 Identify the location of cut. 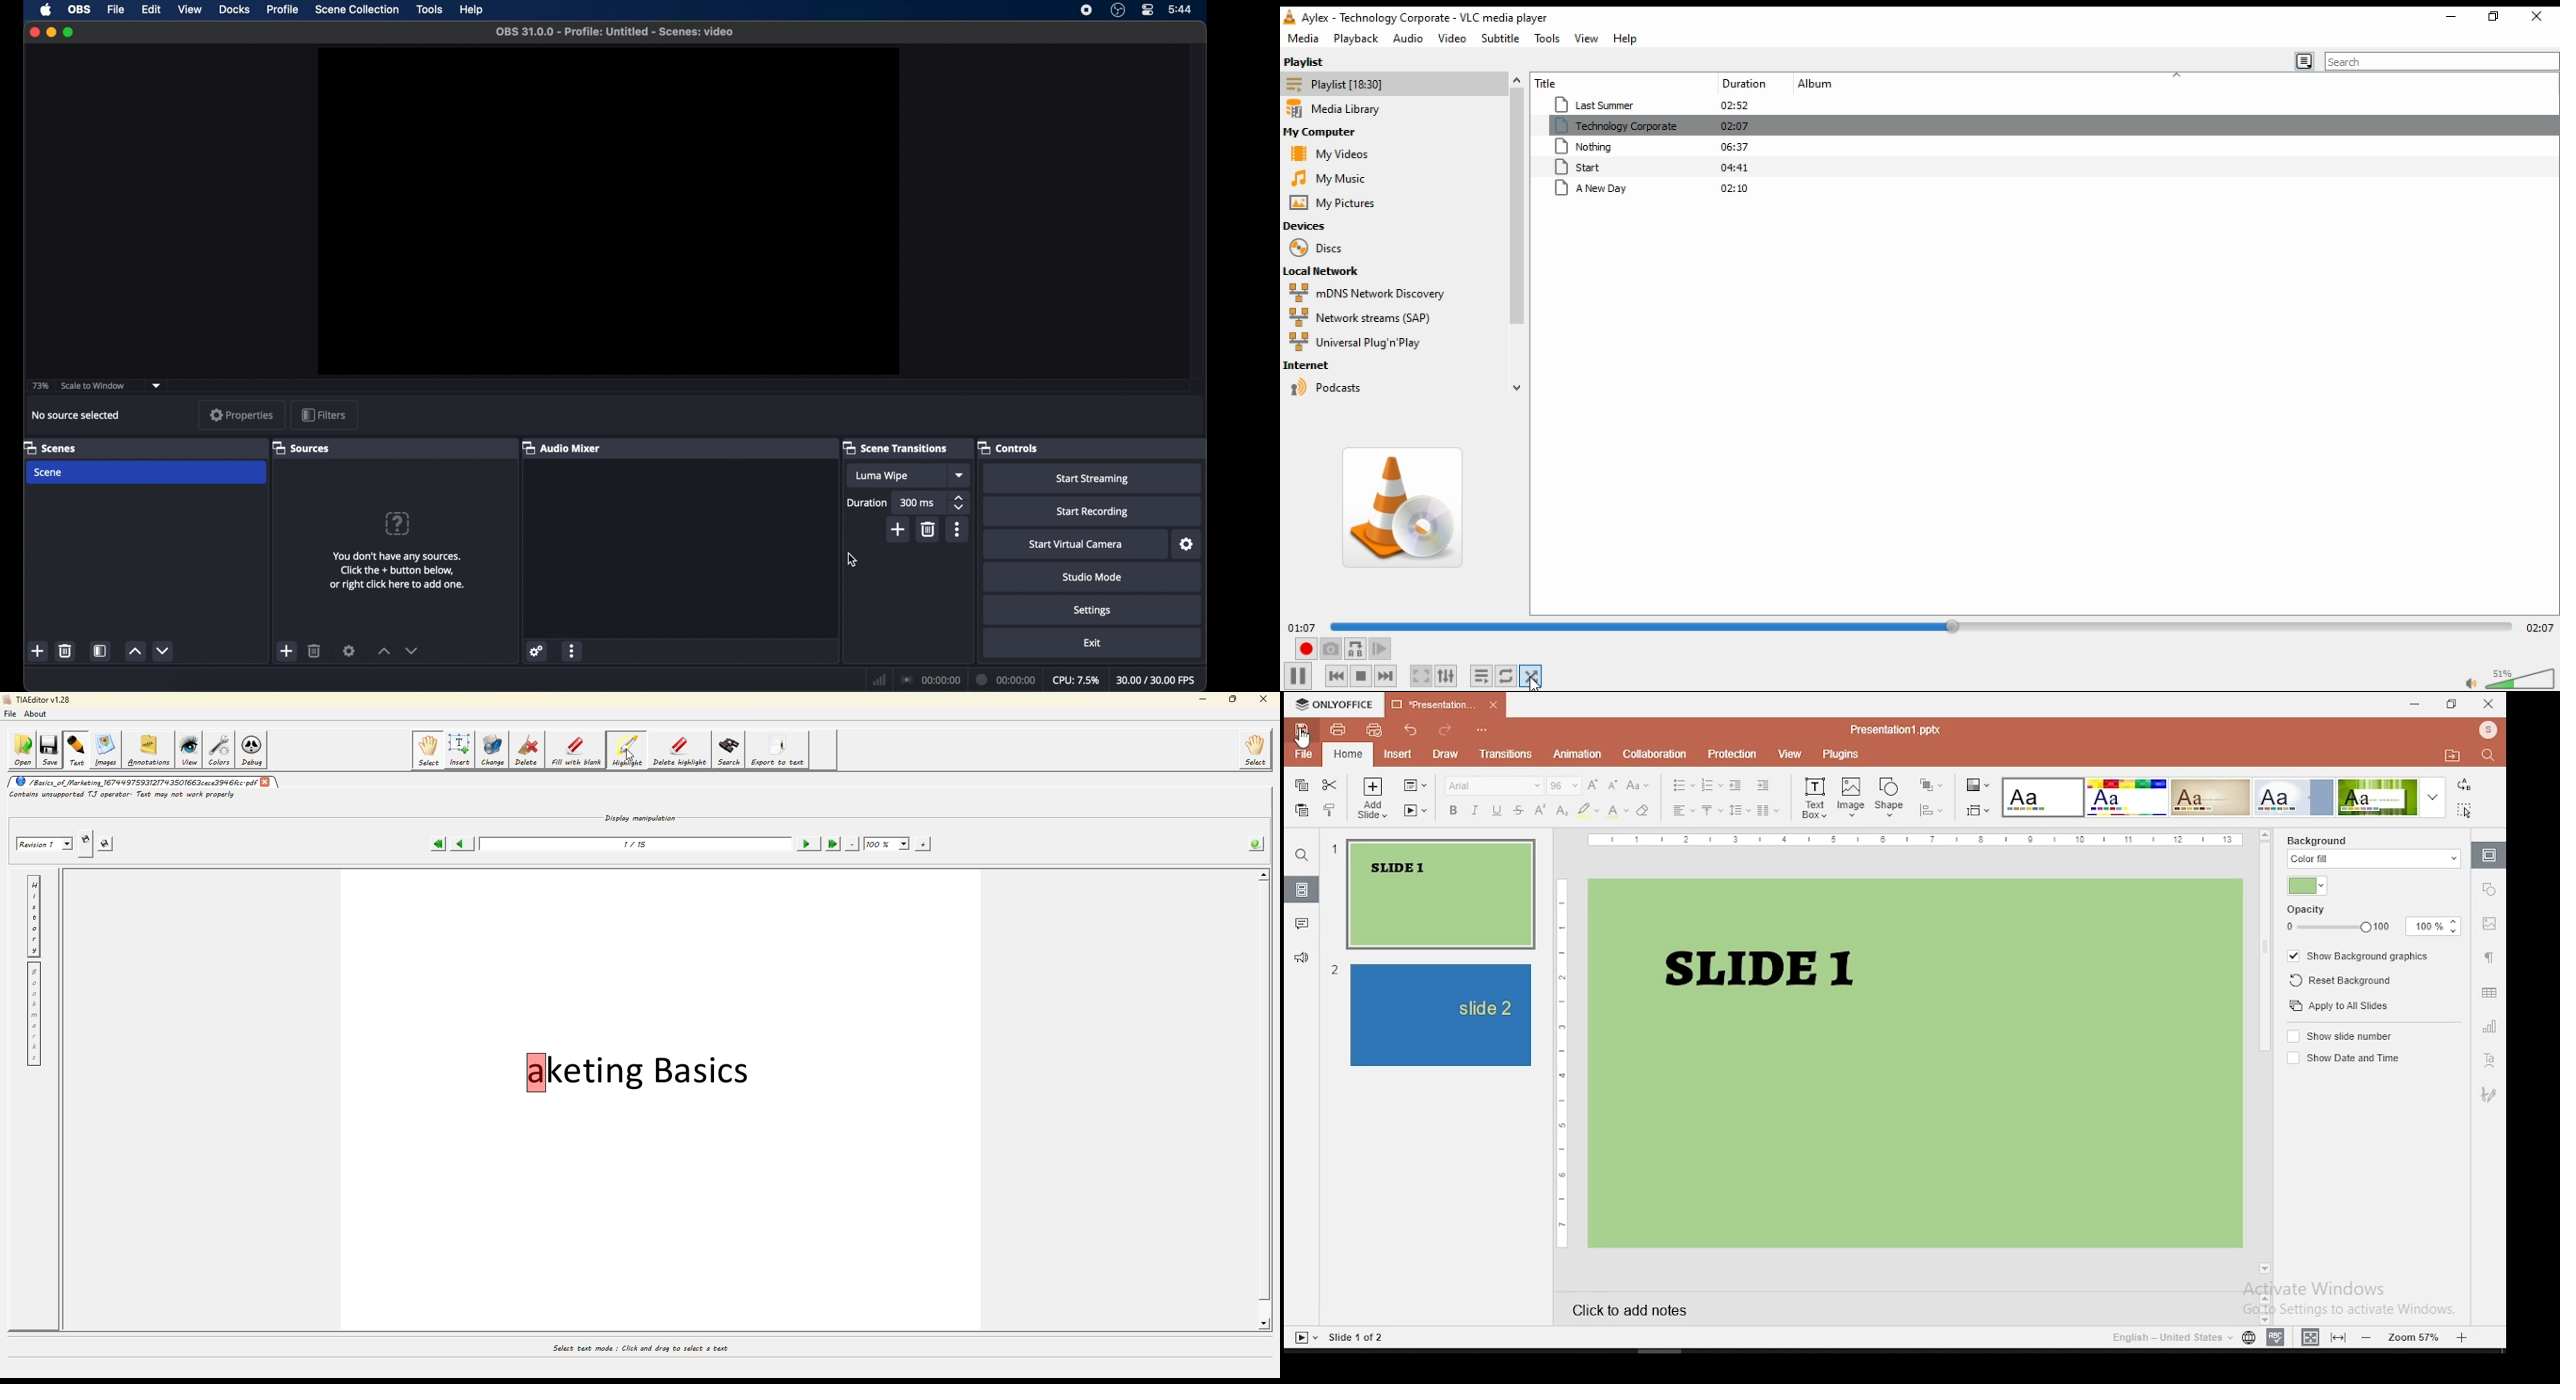
(1329, 784).